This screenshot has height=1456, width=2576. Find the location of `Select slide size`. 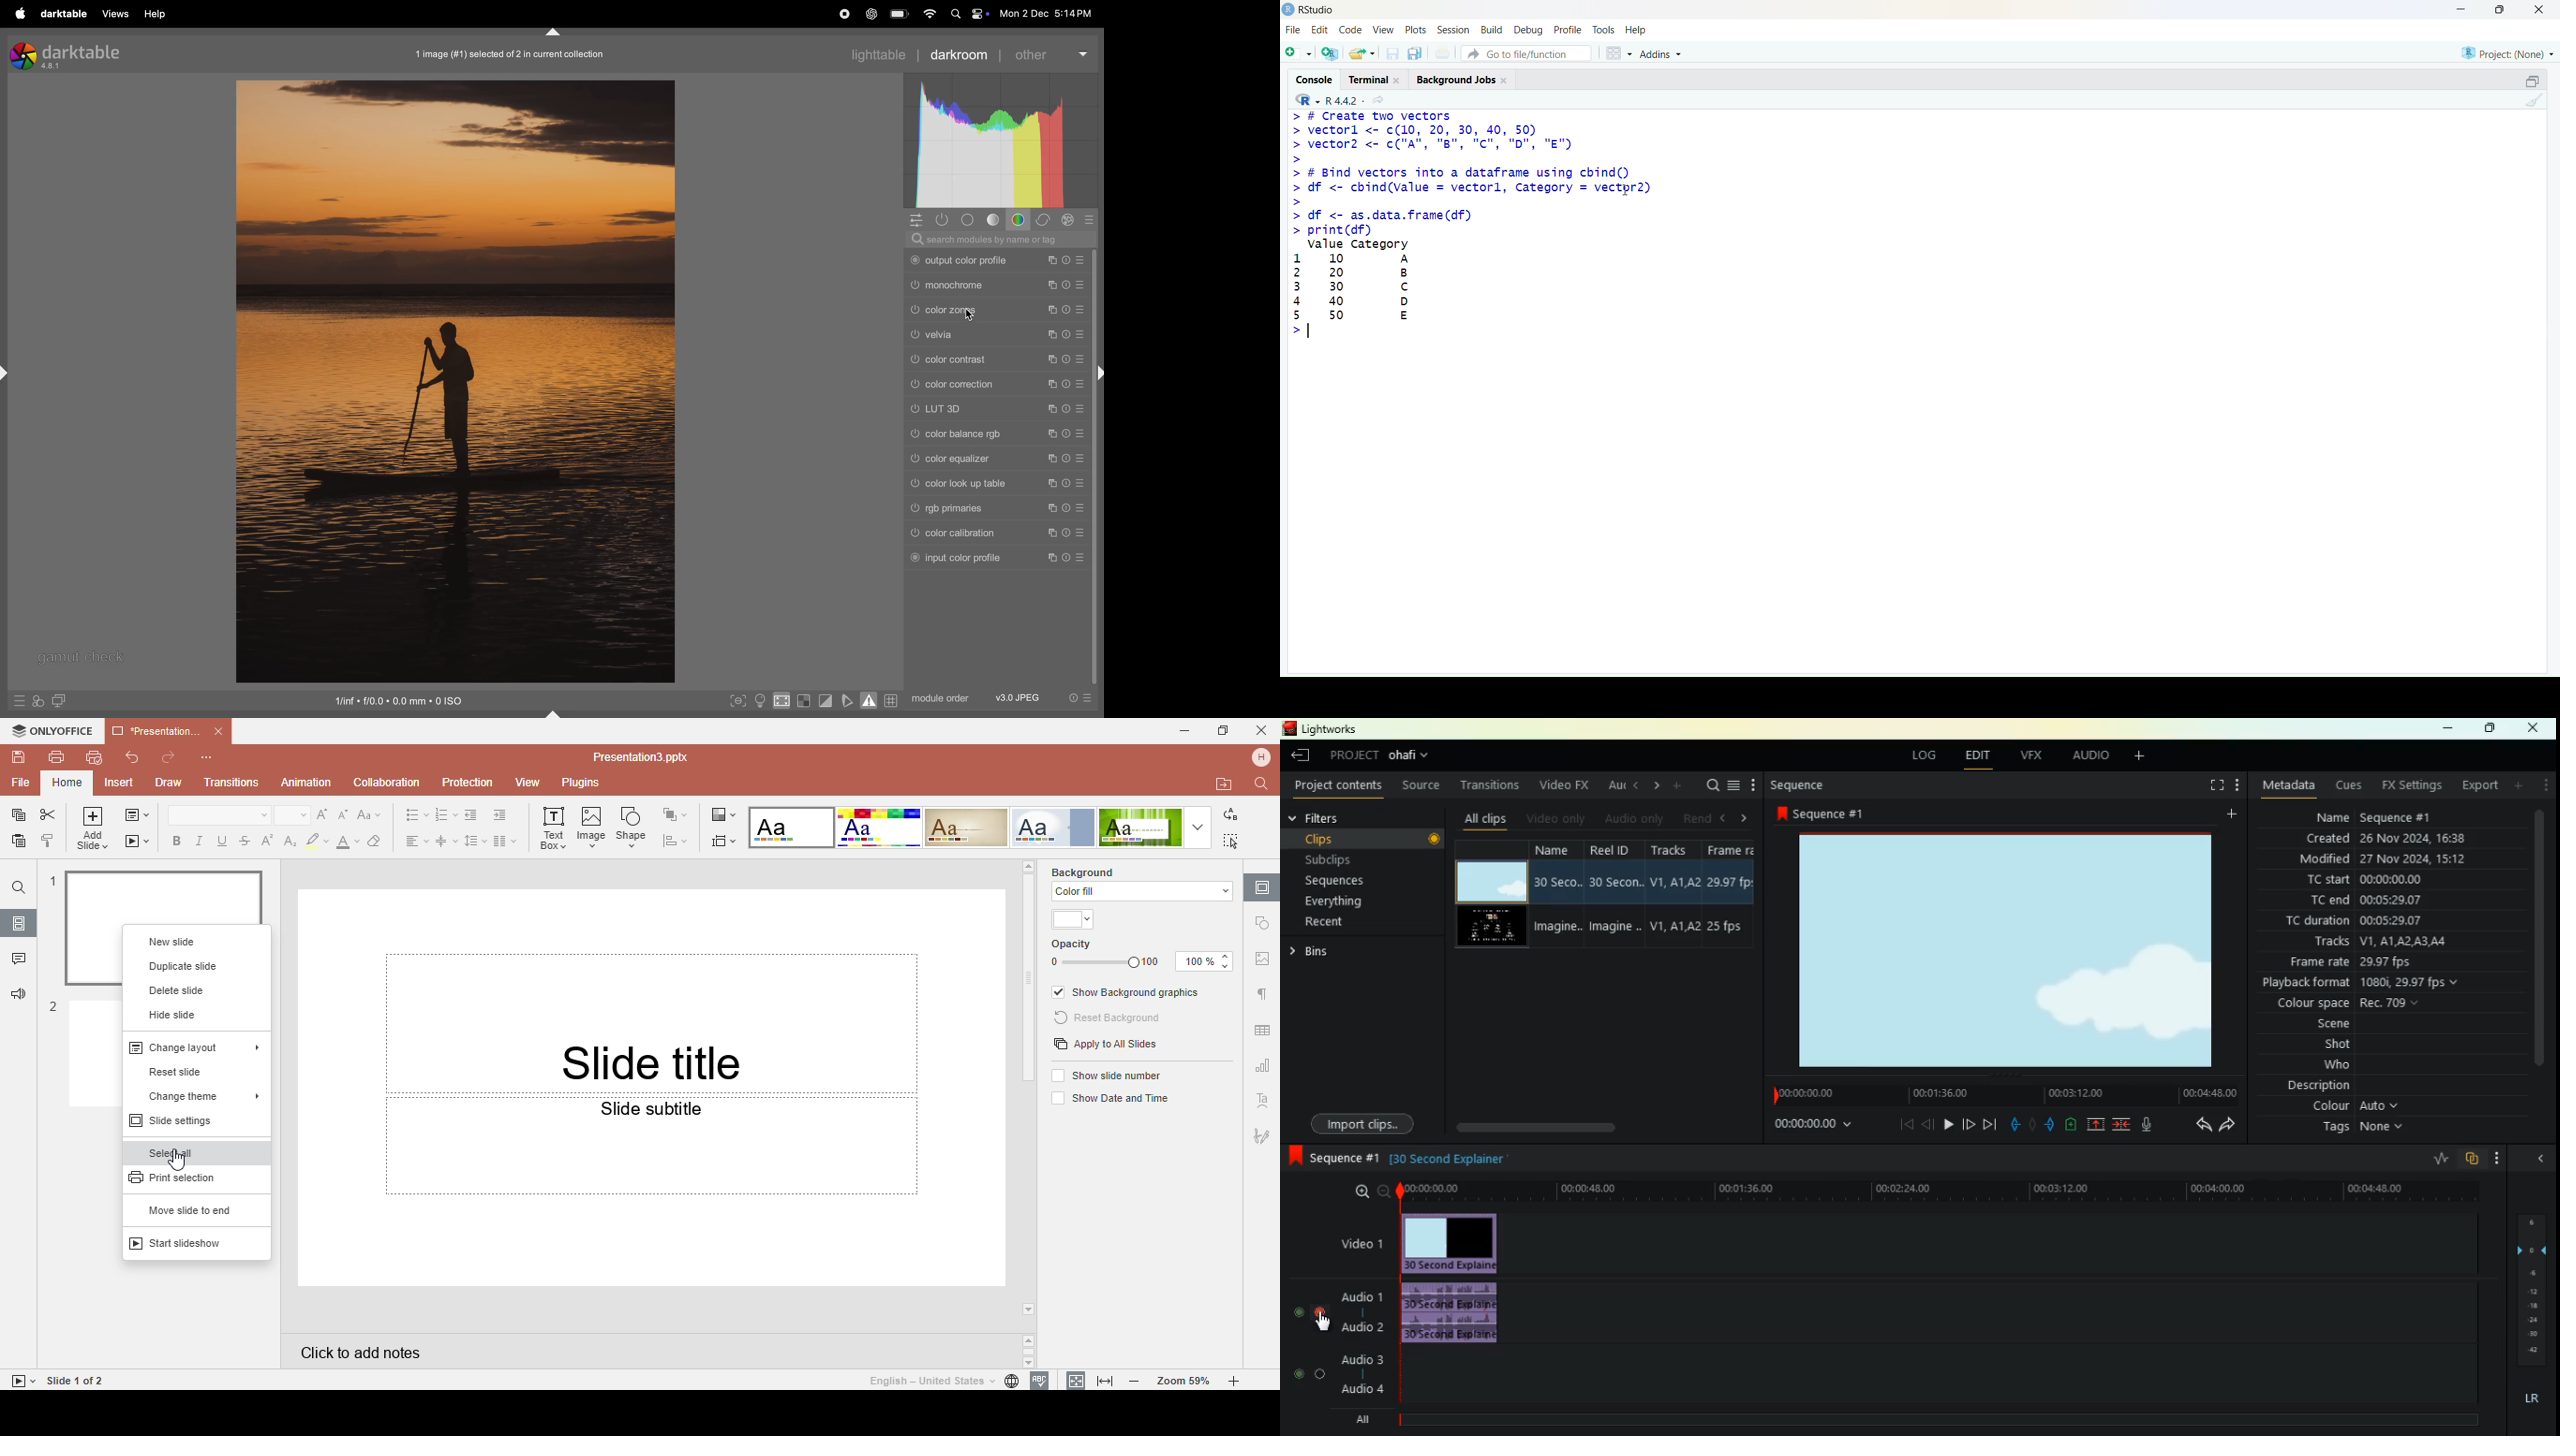

Select slide size is located at coordinates (725, 840).